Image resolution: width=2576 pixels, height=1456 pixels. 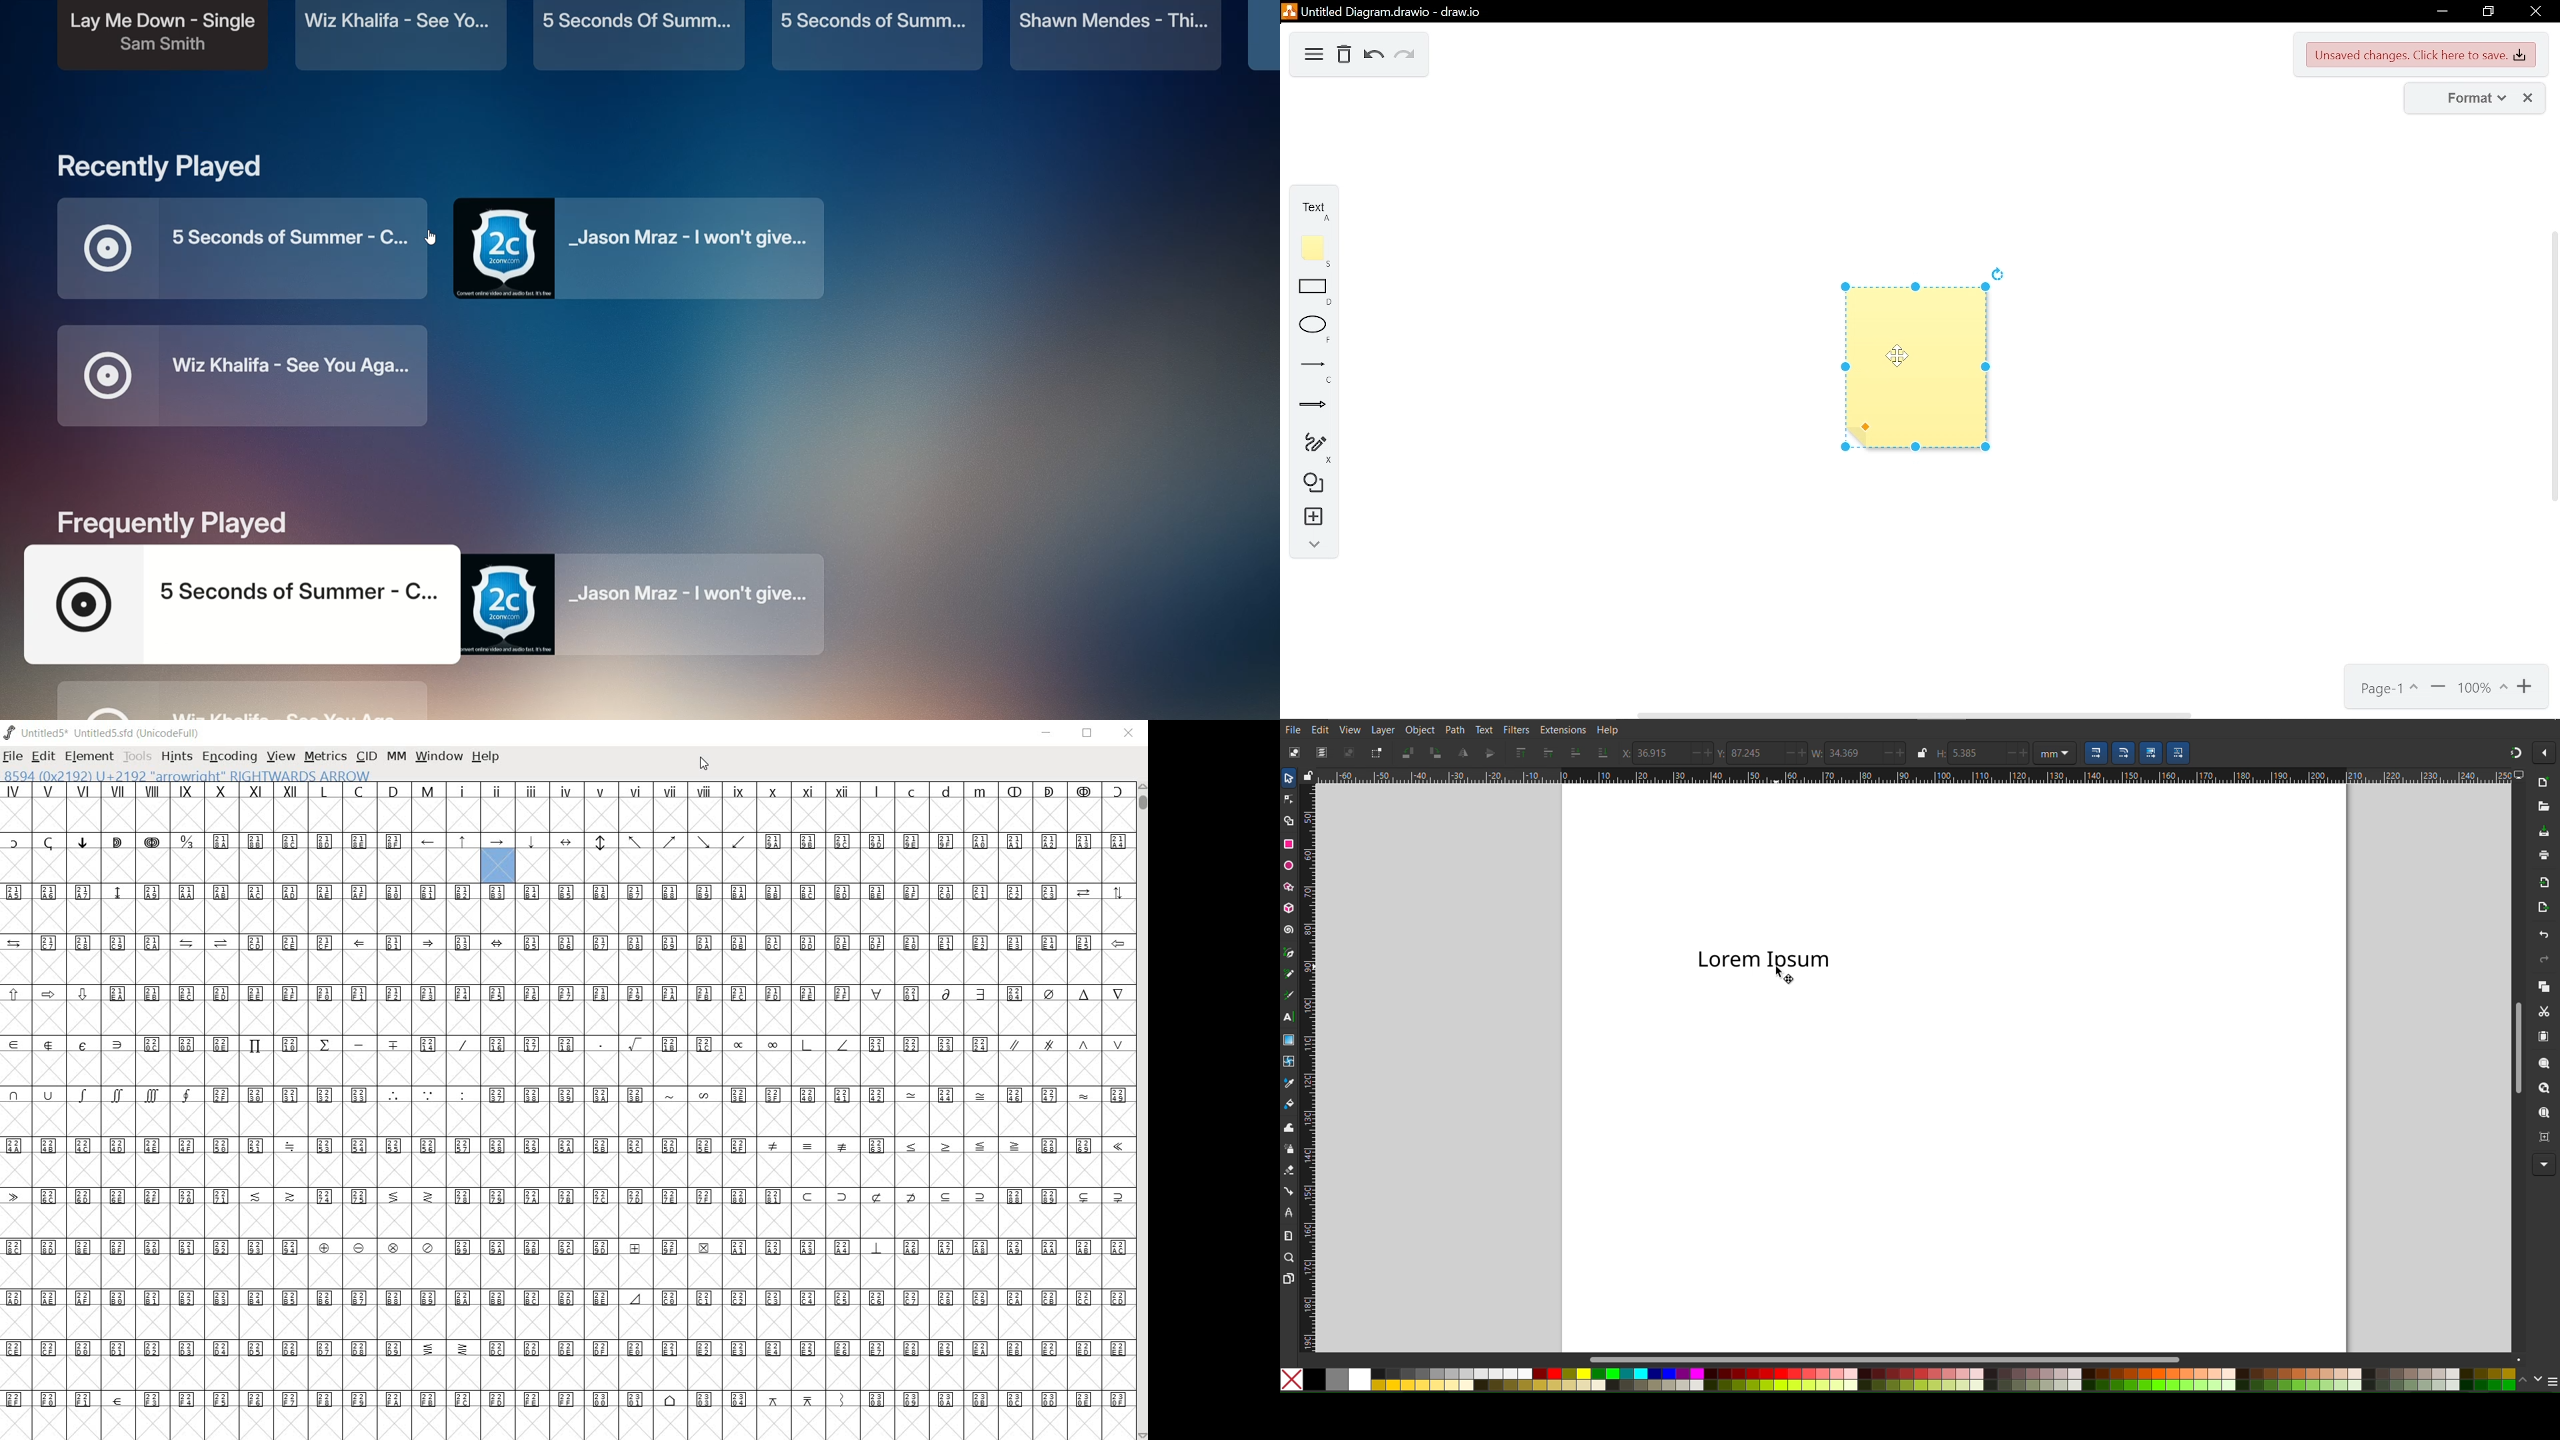 I want to click on Options, so click(x=2545, y=754).